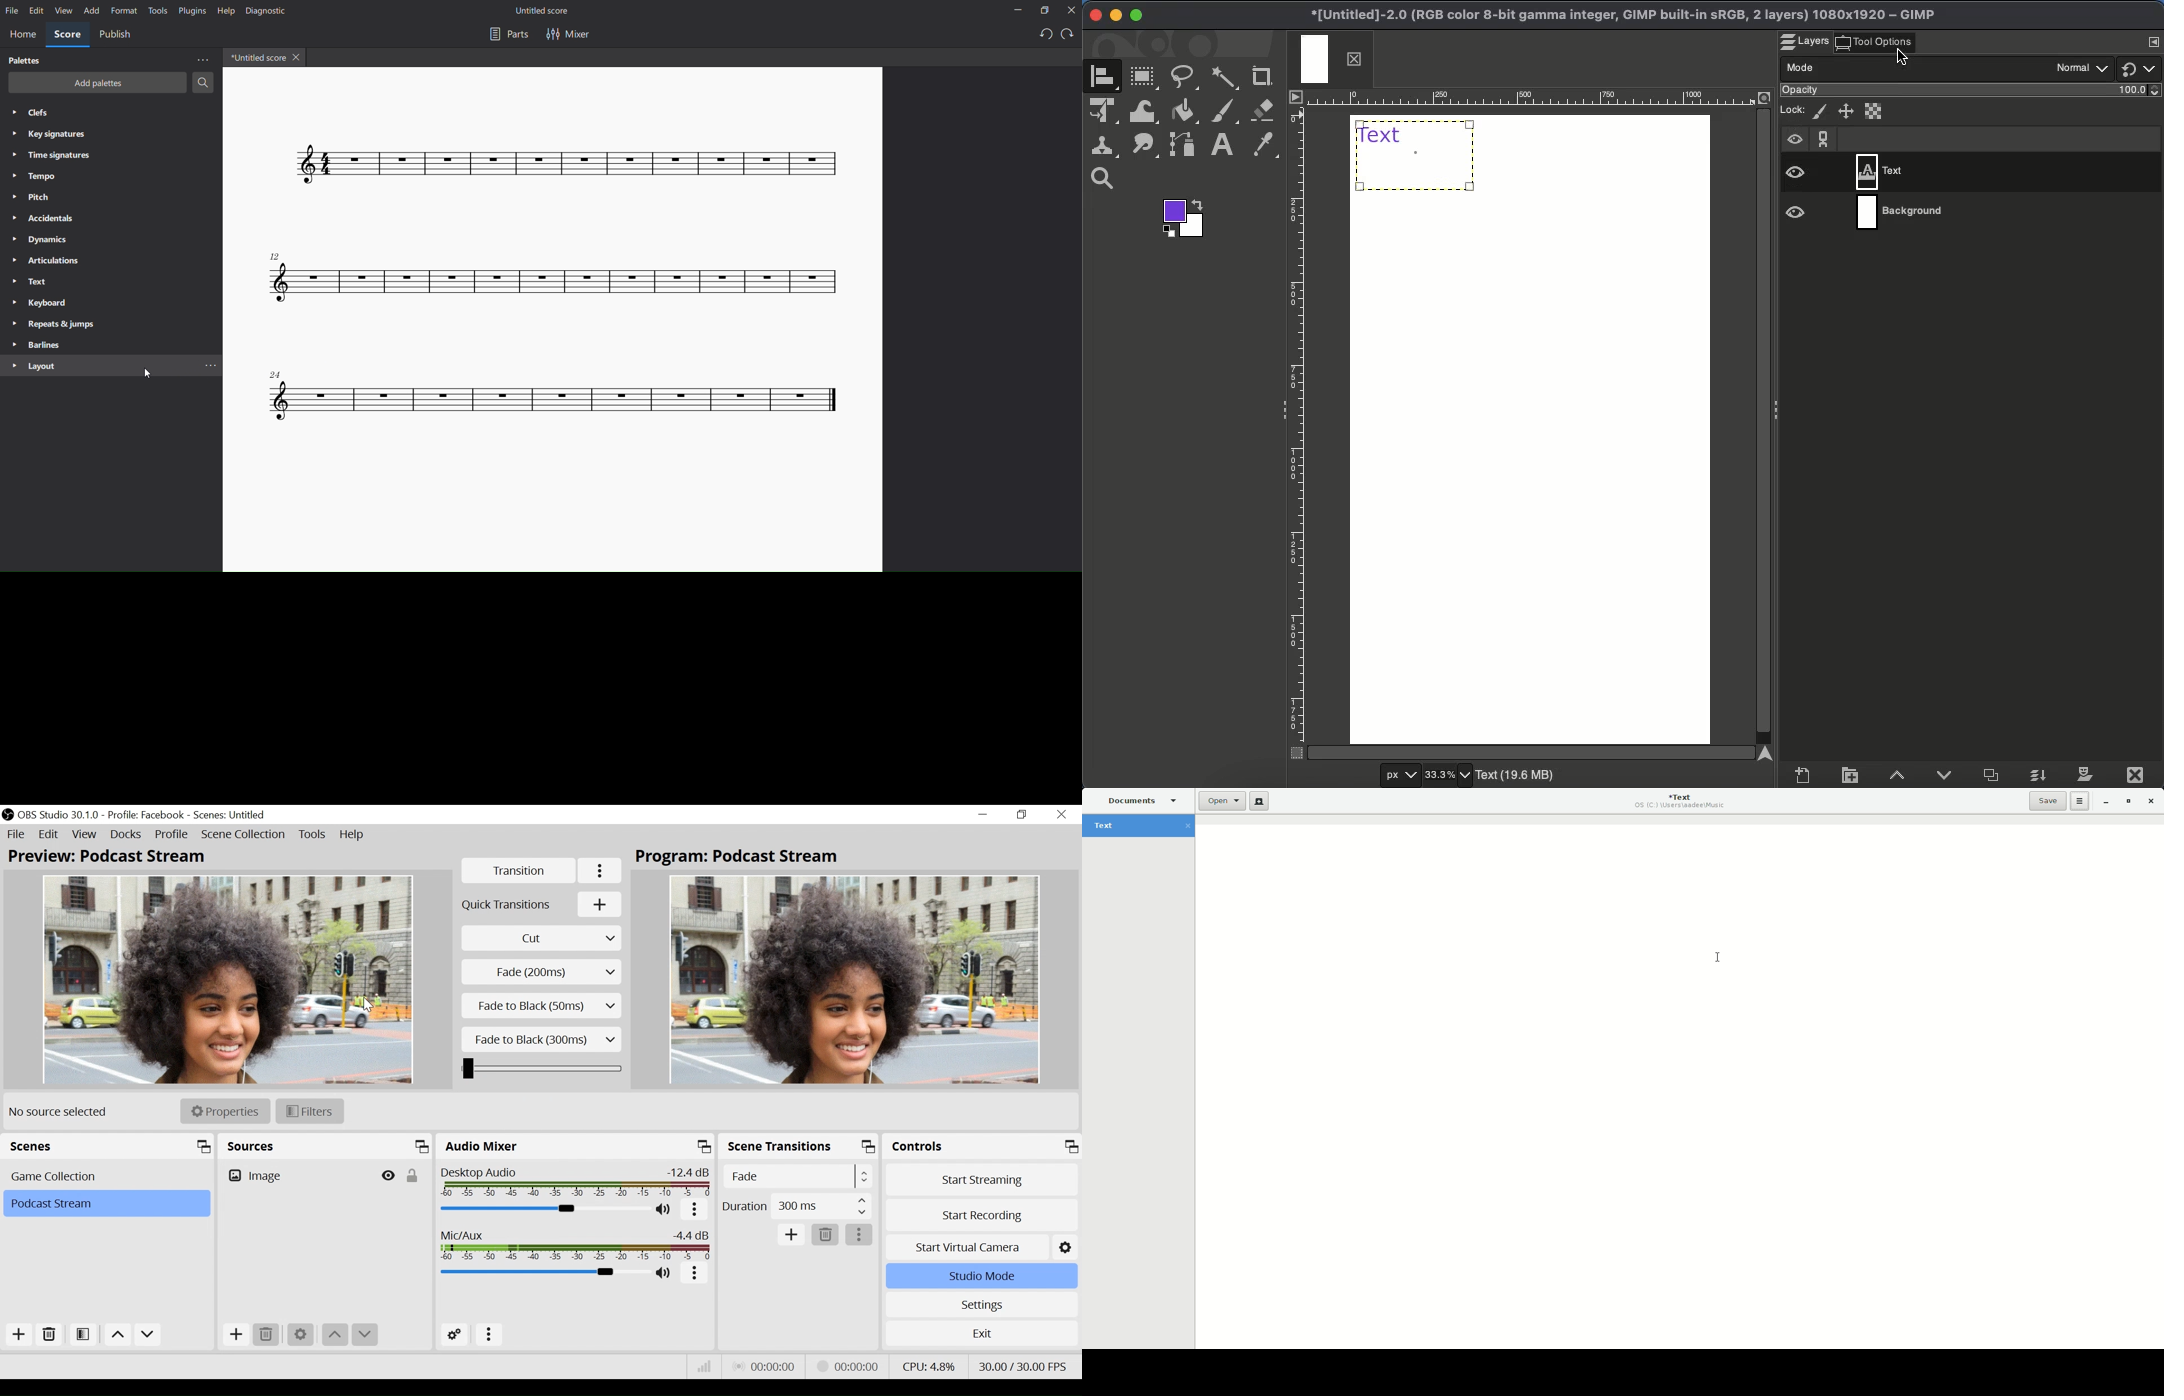 This screenshot has width=2184, height=1400. Describe the element at coordinates (42, 239) in the screenshot. I see `dynamics` at that location.